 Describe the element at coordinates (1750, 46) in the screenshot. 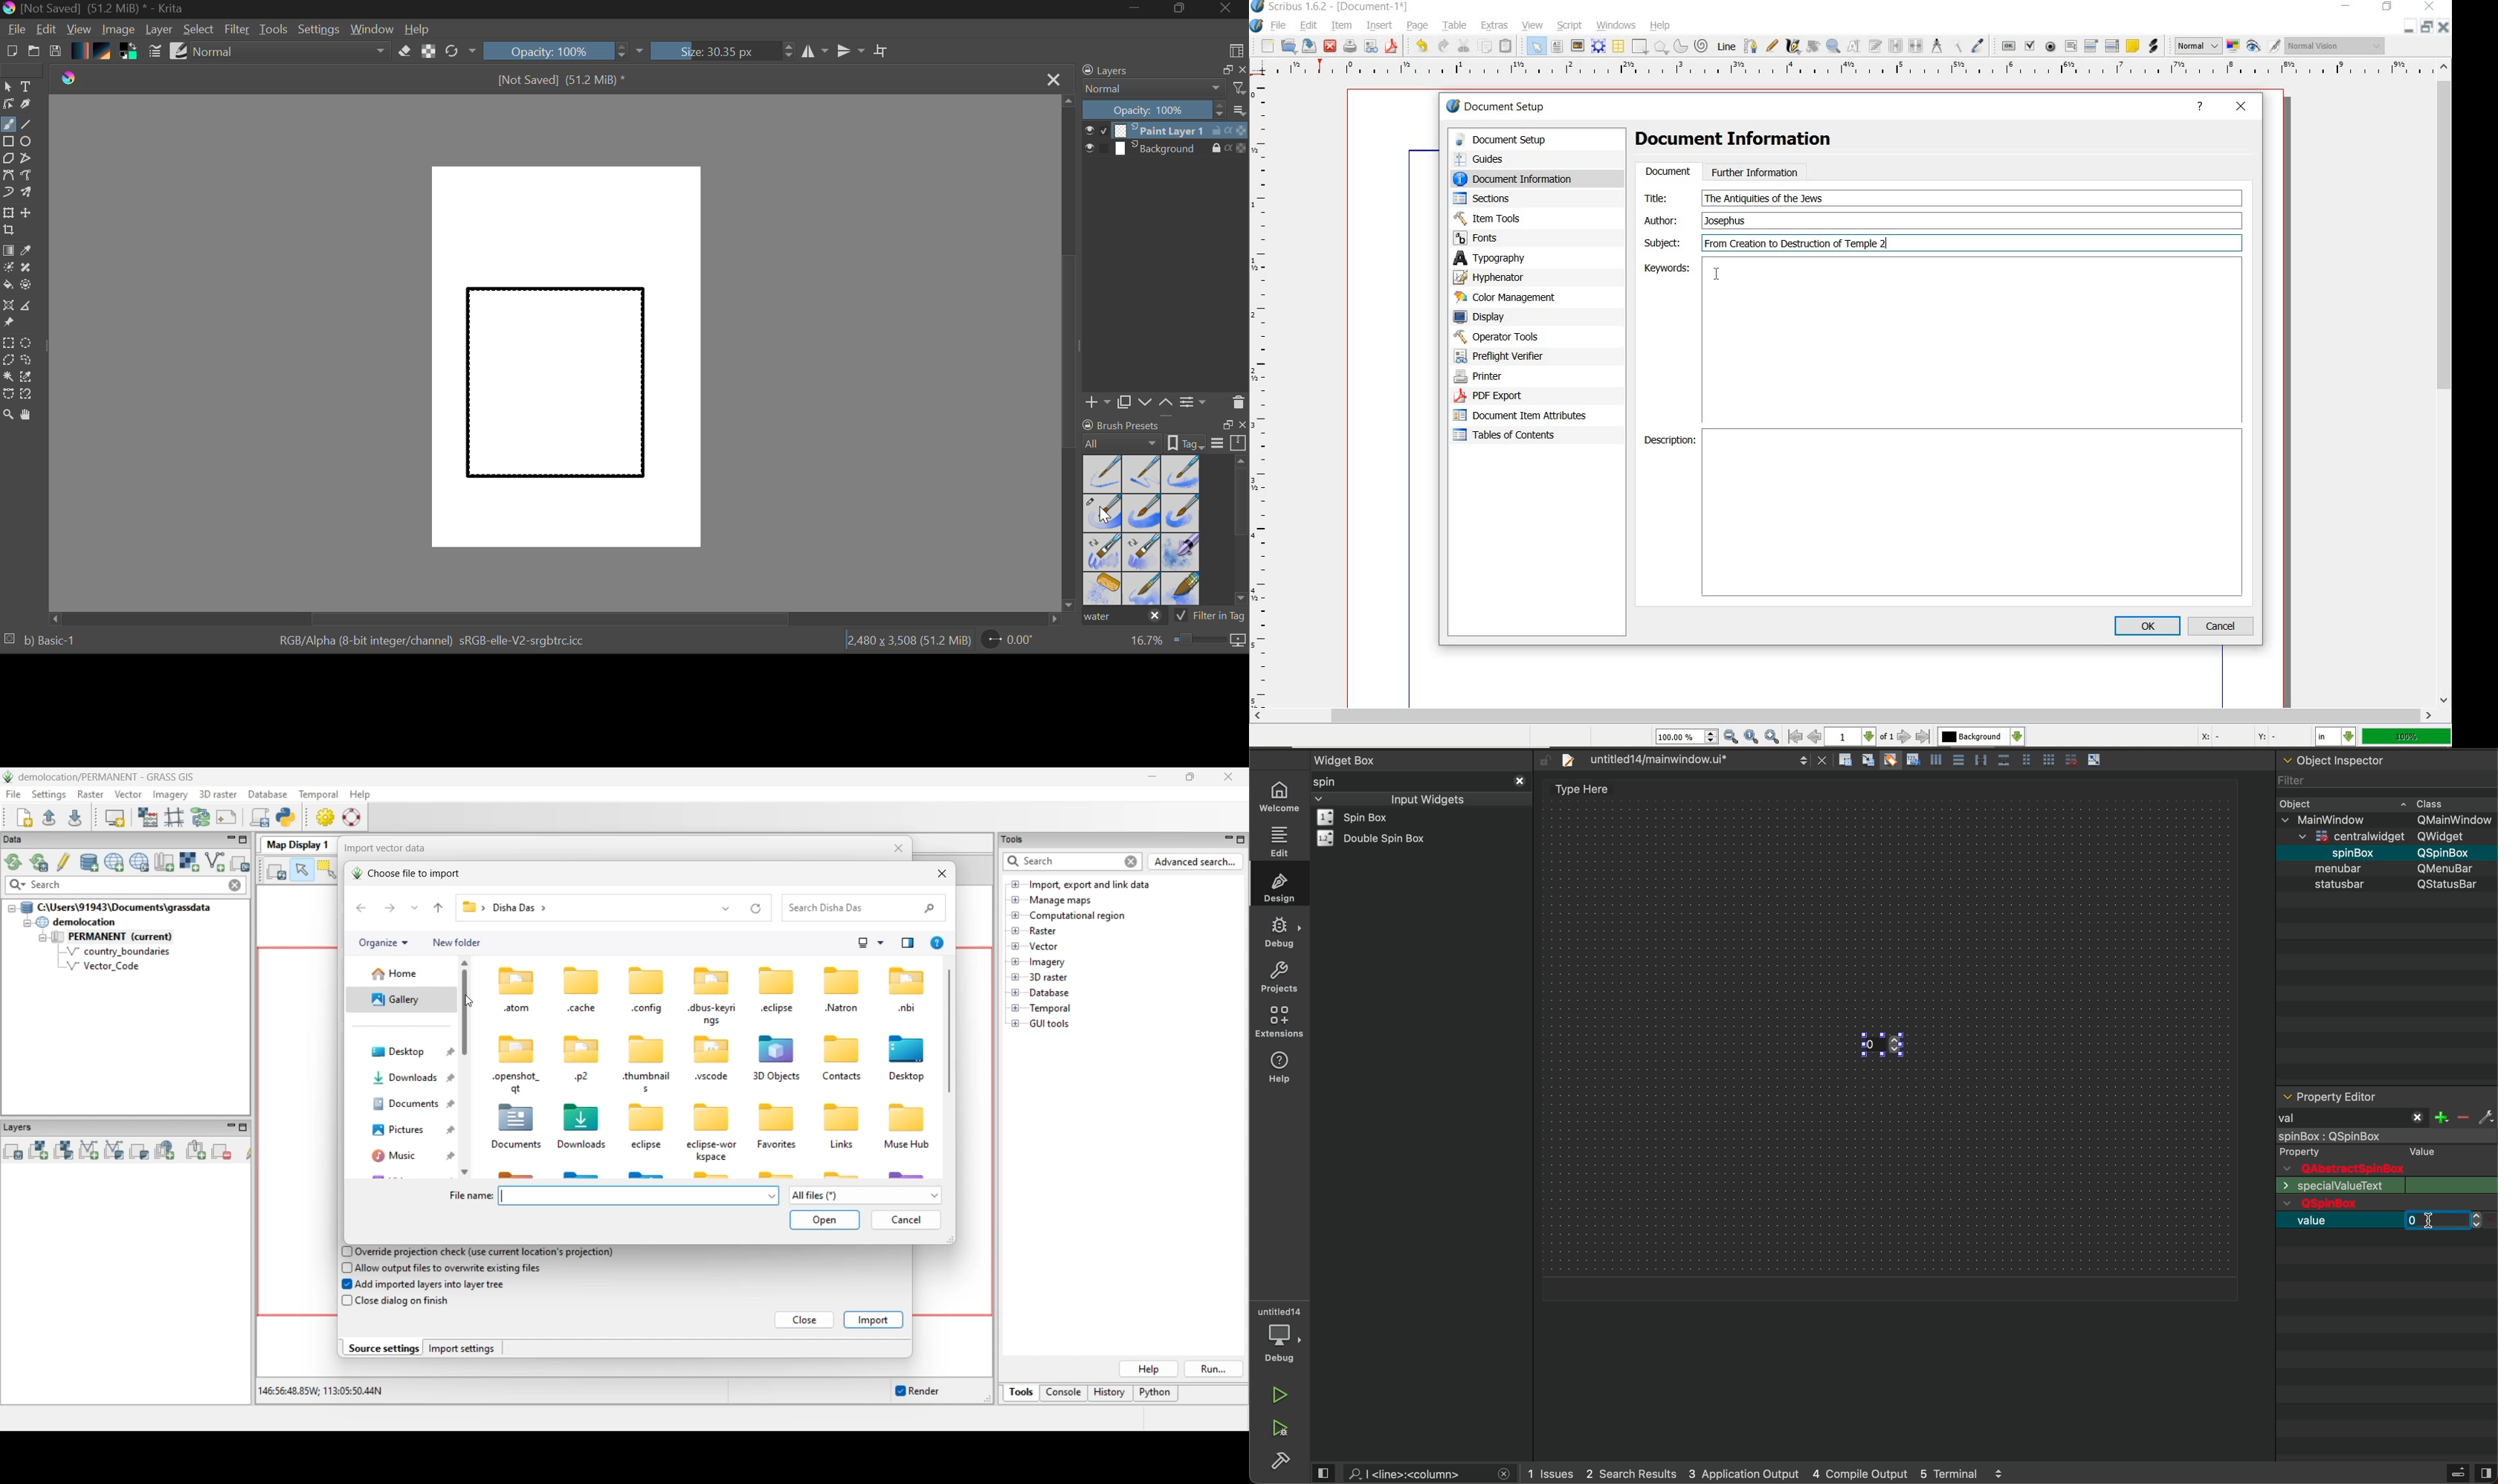

I see `Bezier curve` at that location.